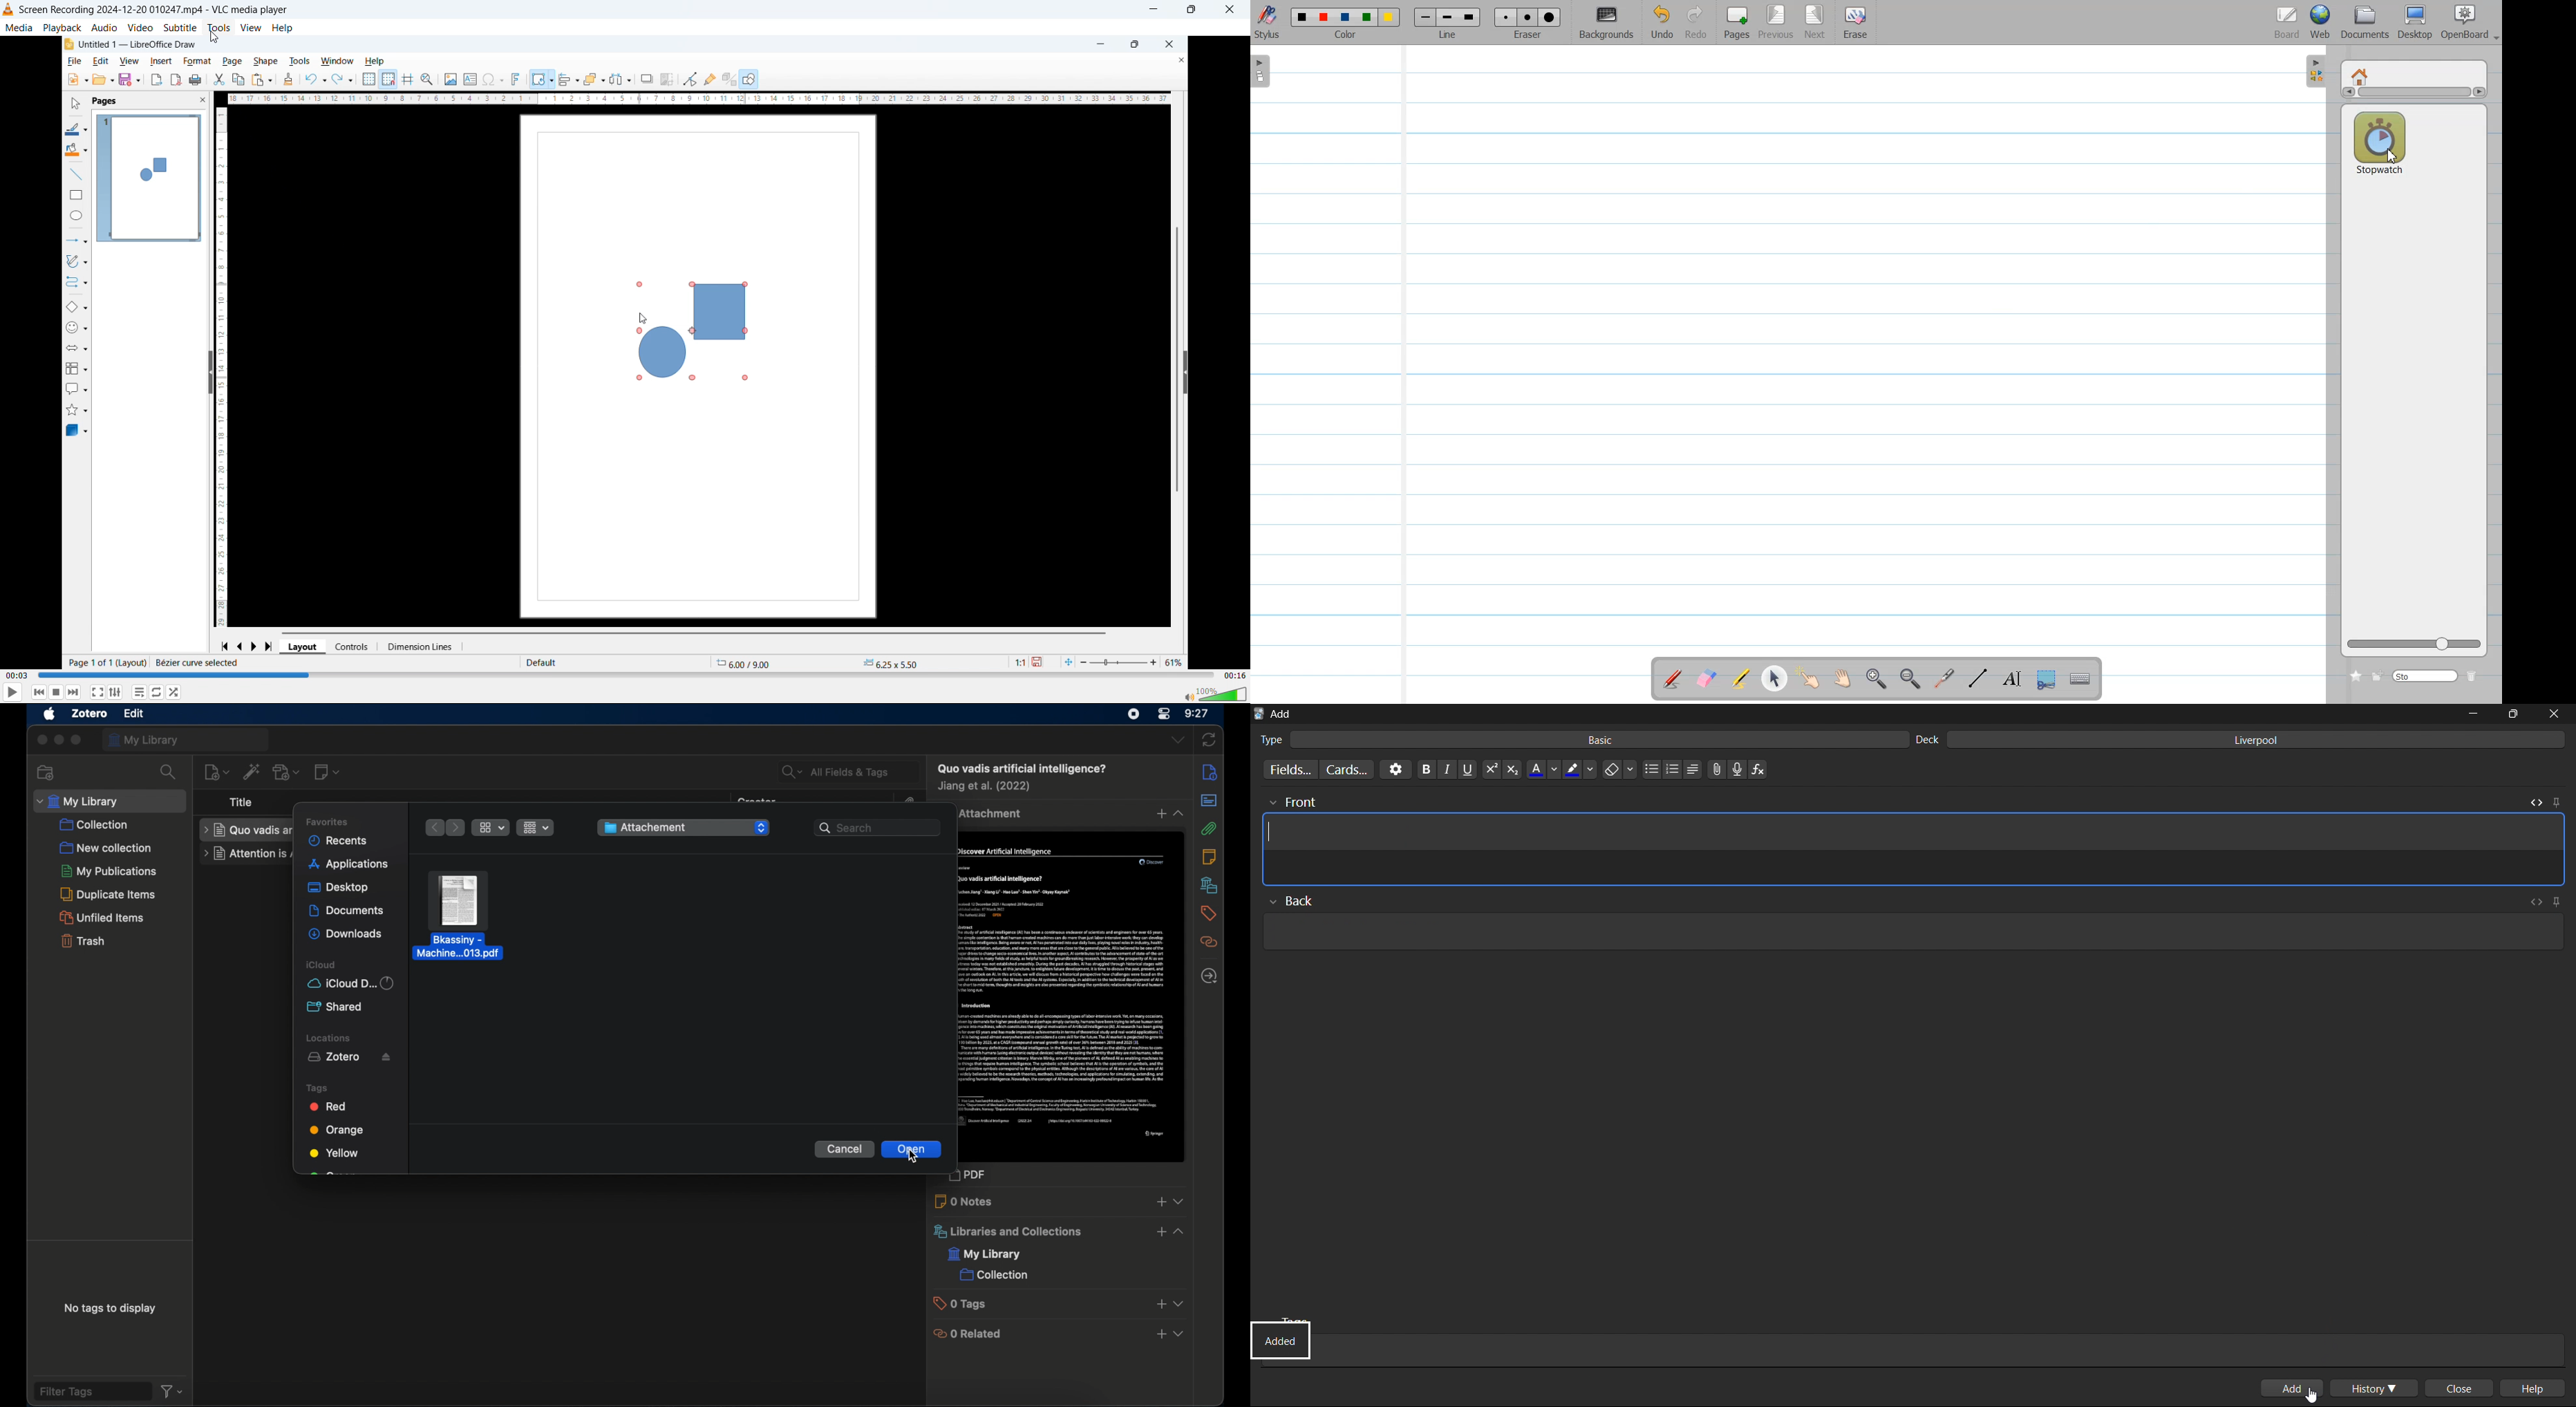 The width and height of the screenshot is (2576, 1428). I want to click on 0 related, so click(969, 1334).